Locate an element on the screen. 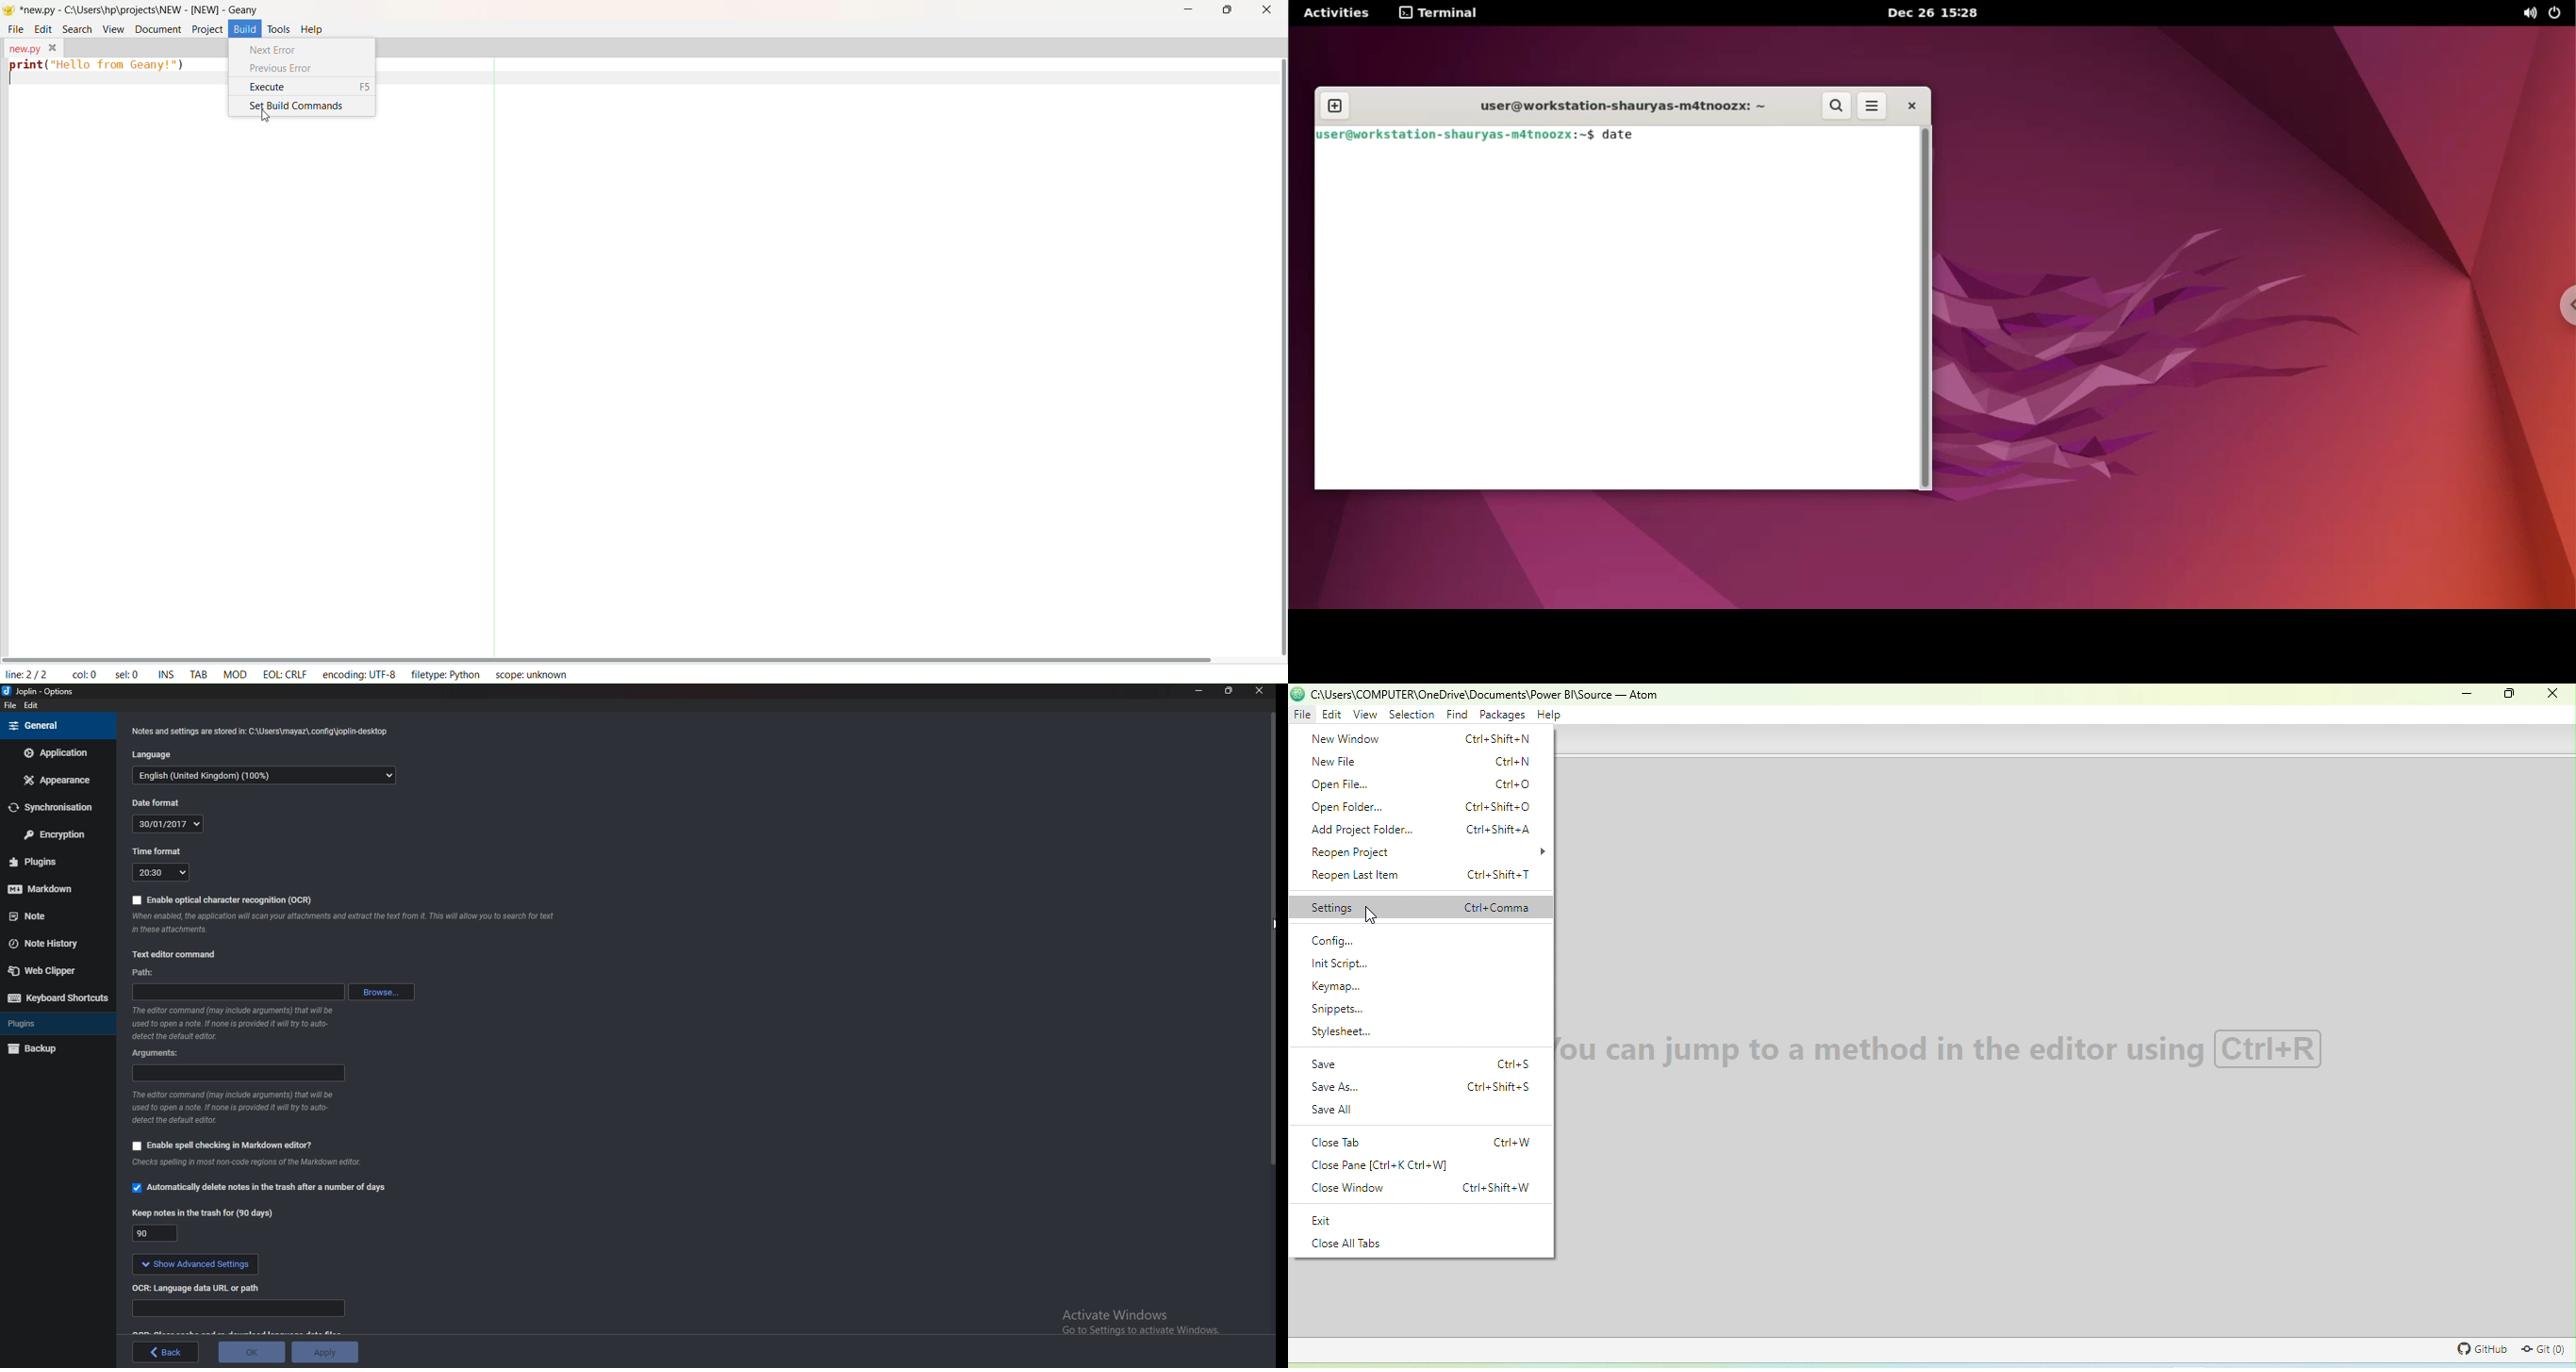  Text editor command is located at coordinates (175, 953).